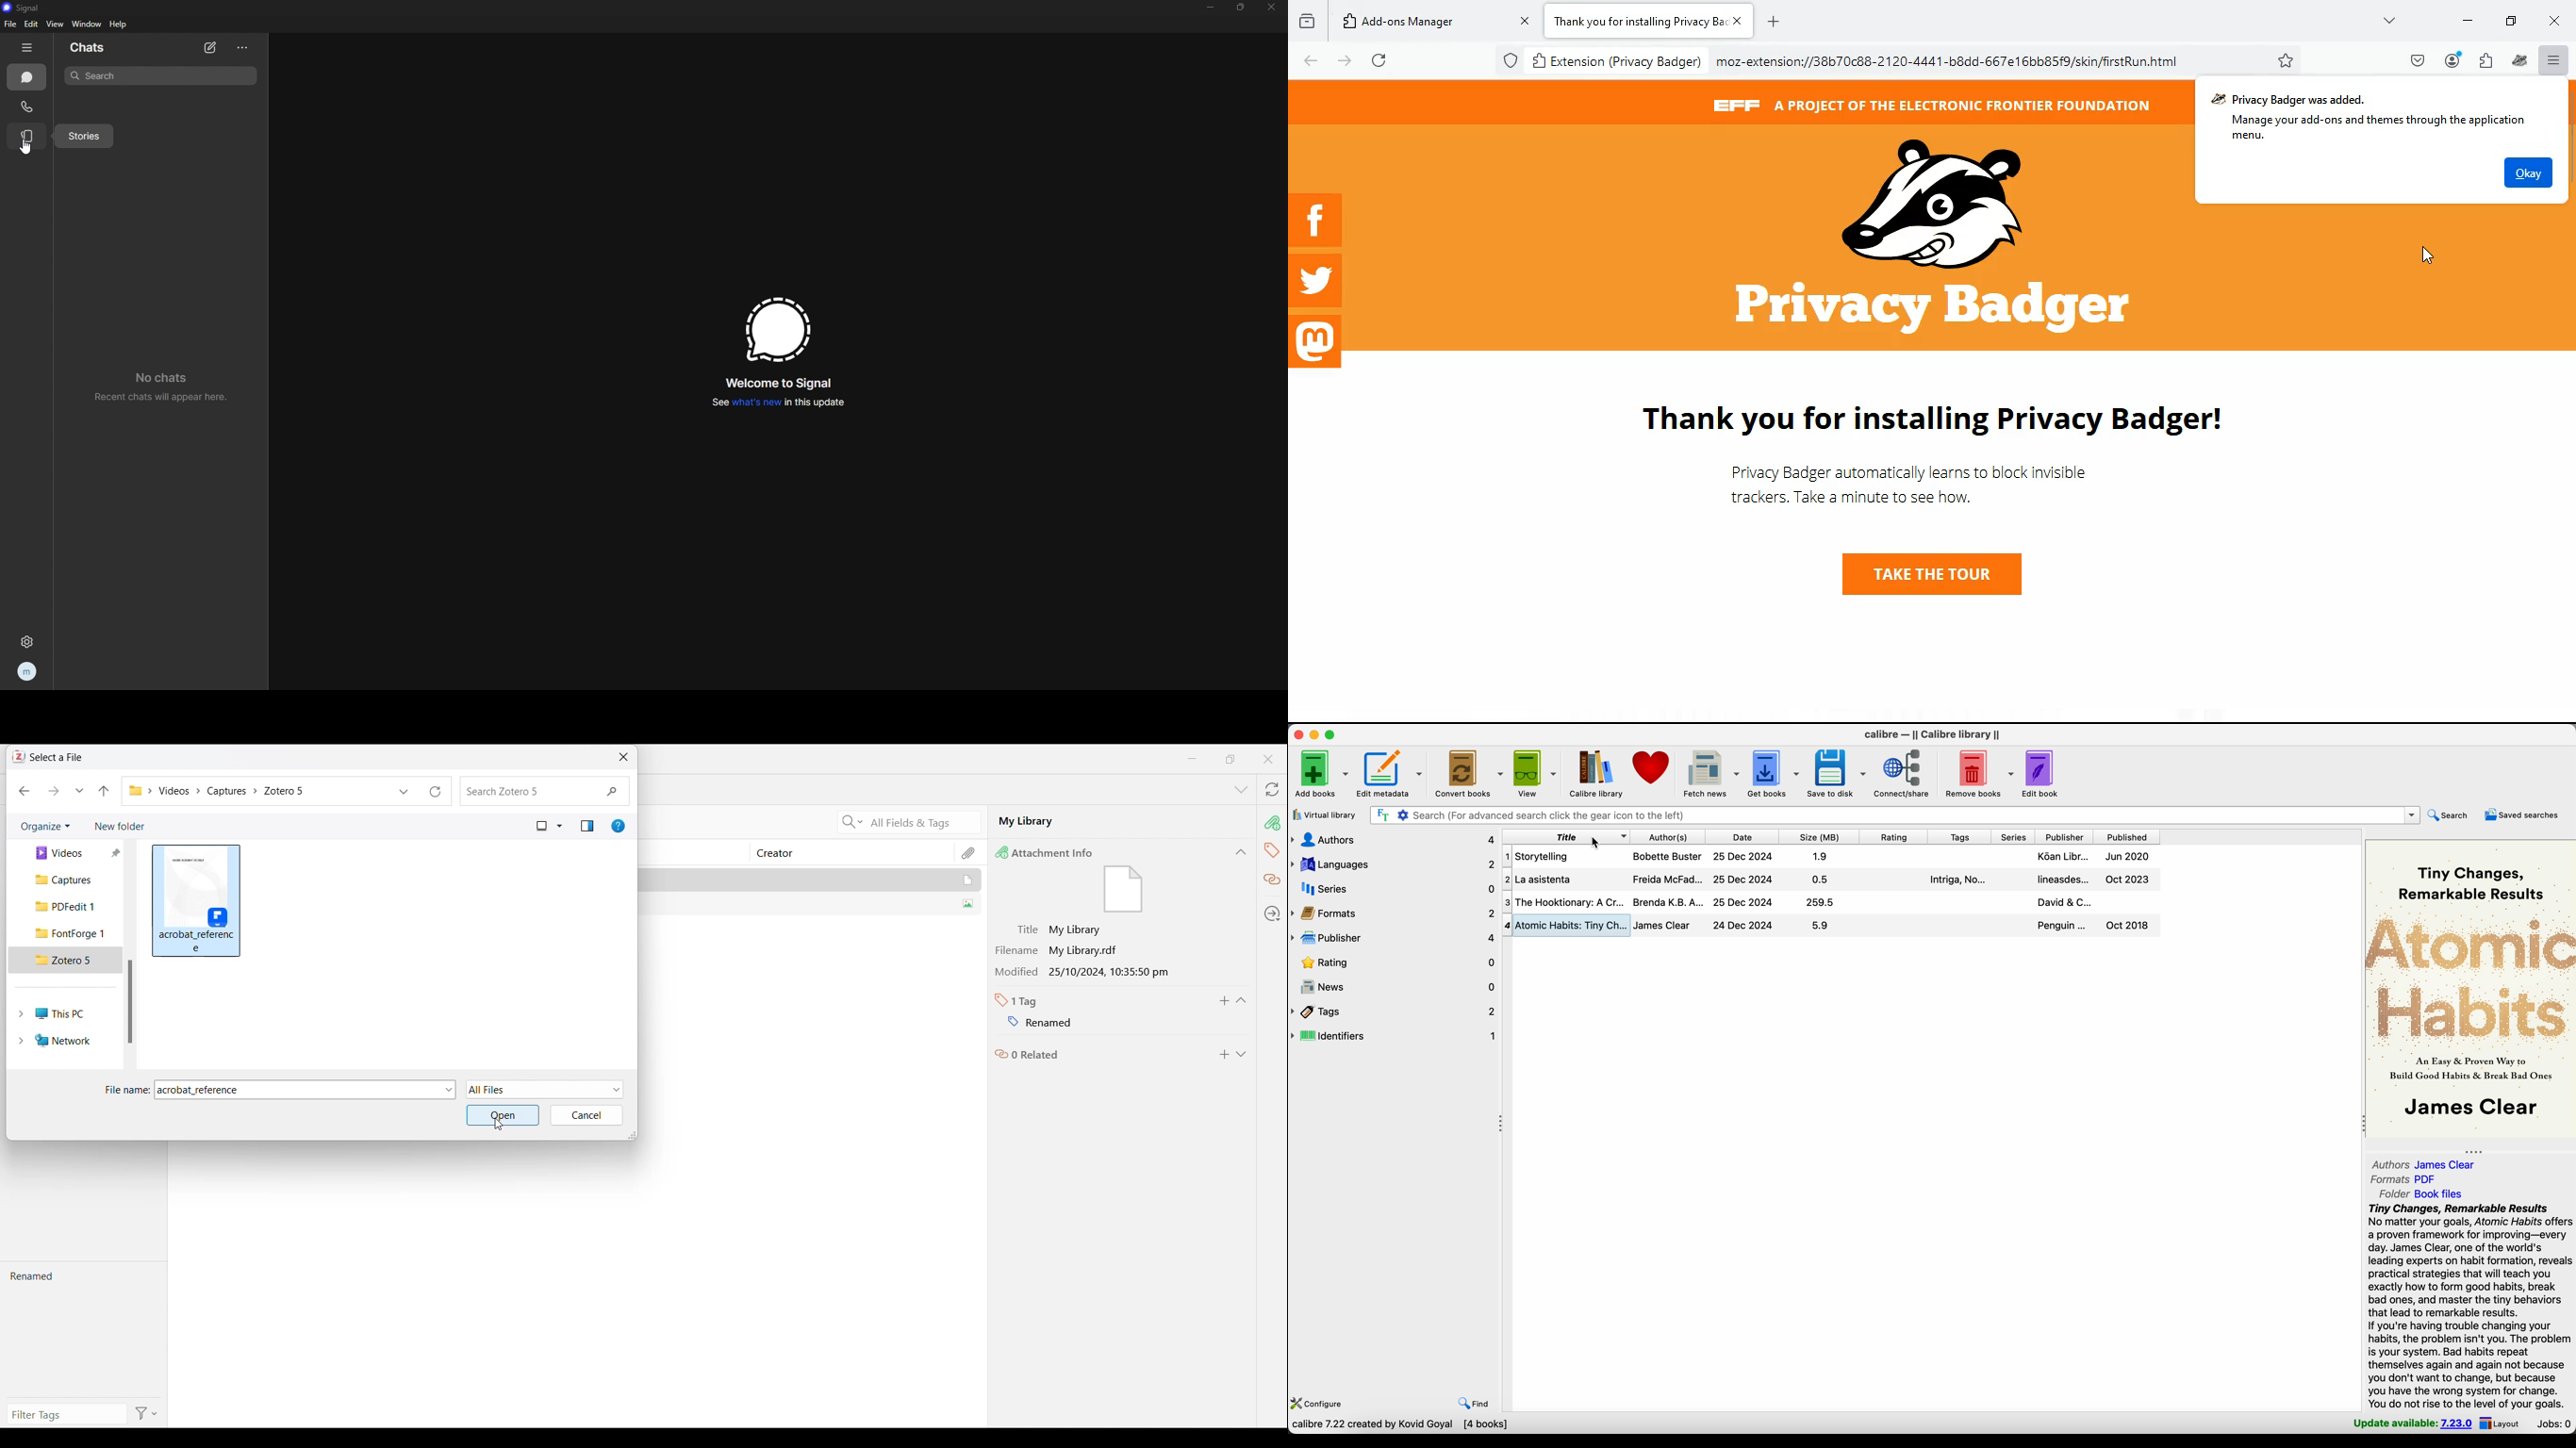 This screenshot has width=2576, height=1456. What do you see at coordinates (2044, 774) in the screenshot?
I see `edit book` at bounding box center [2044, 774].